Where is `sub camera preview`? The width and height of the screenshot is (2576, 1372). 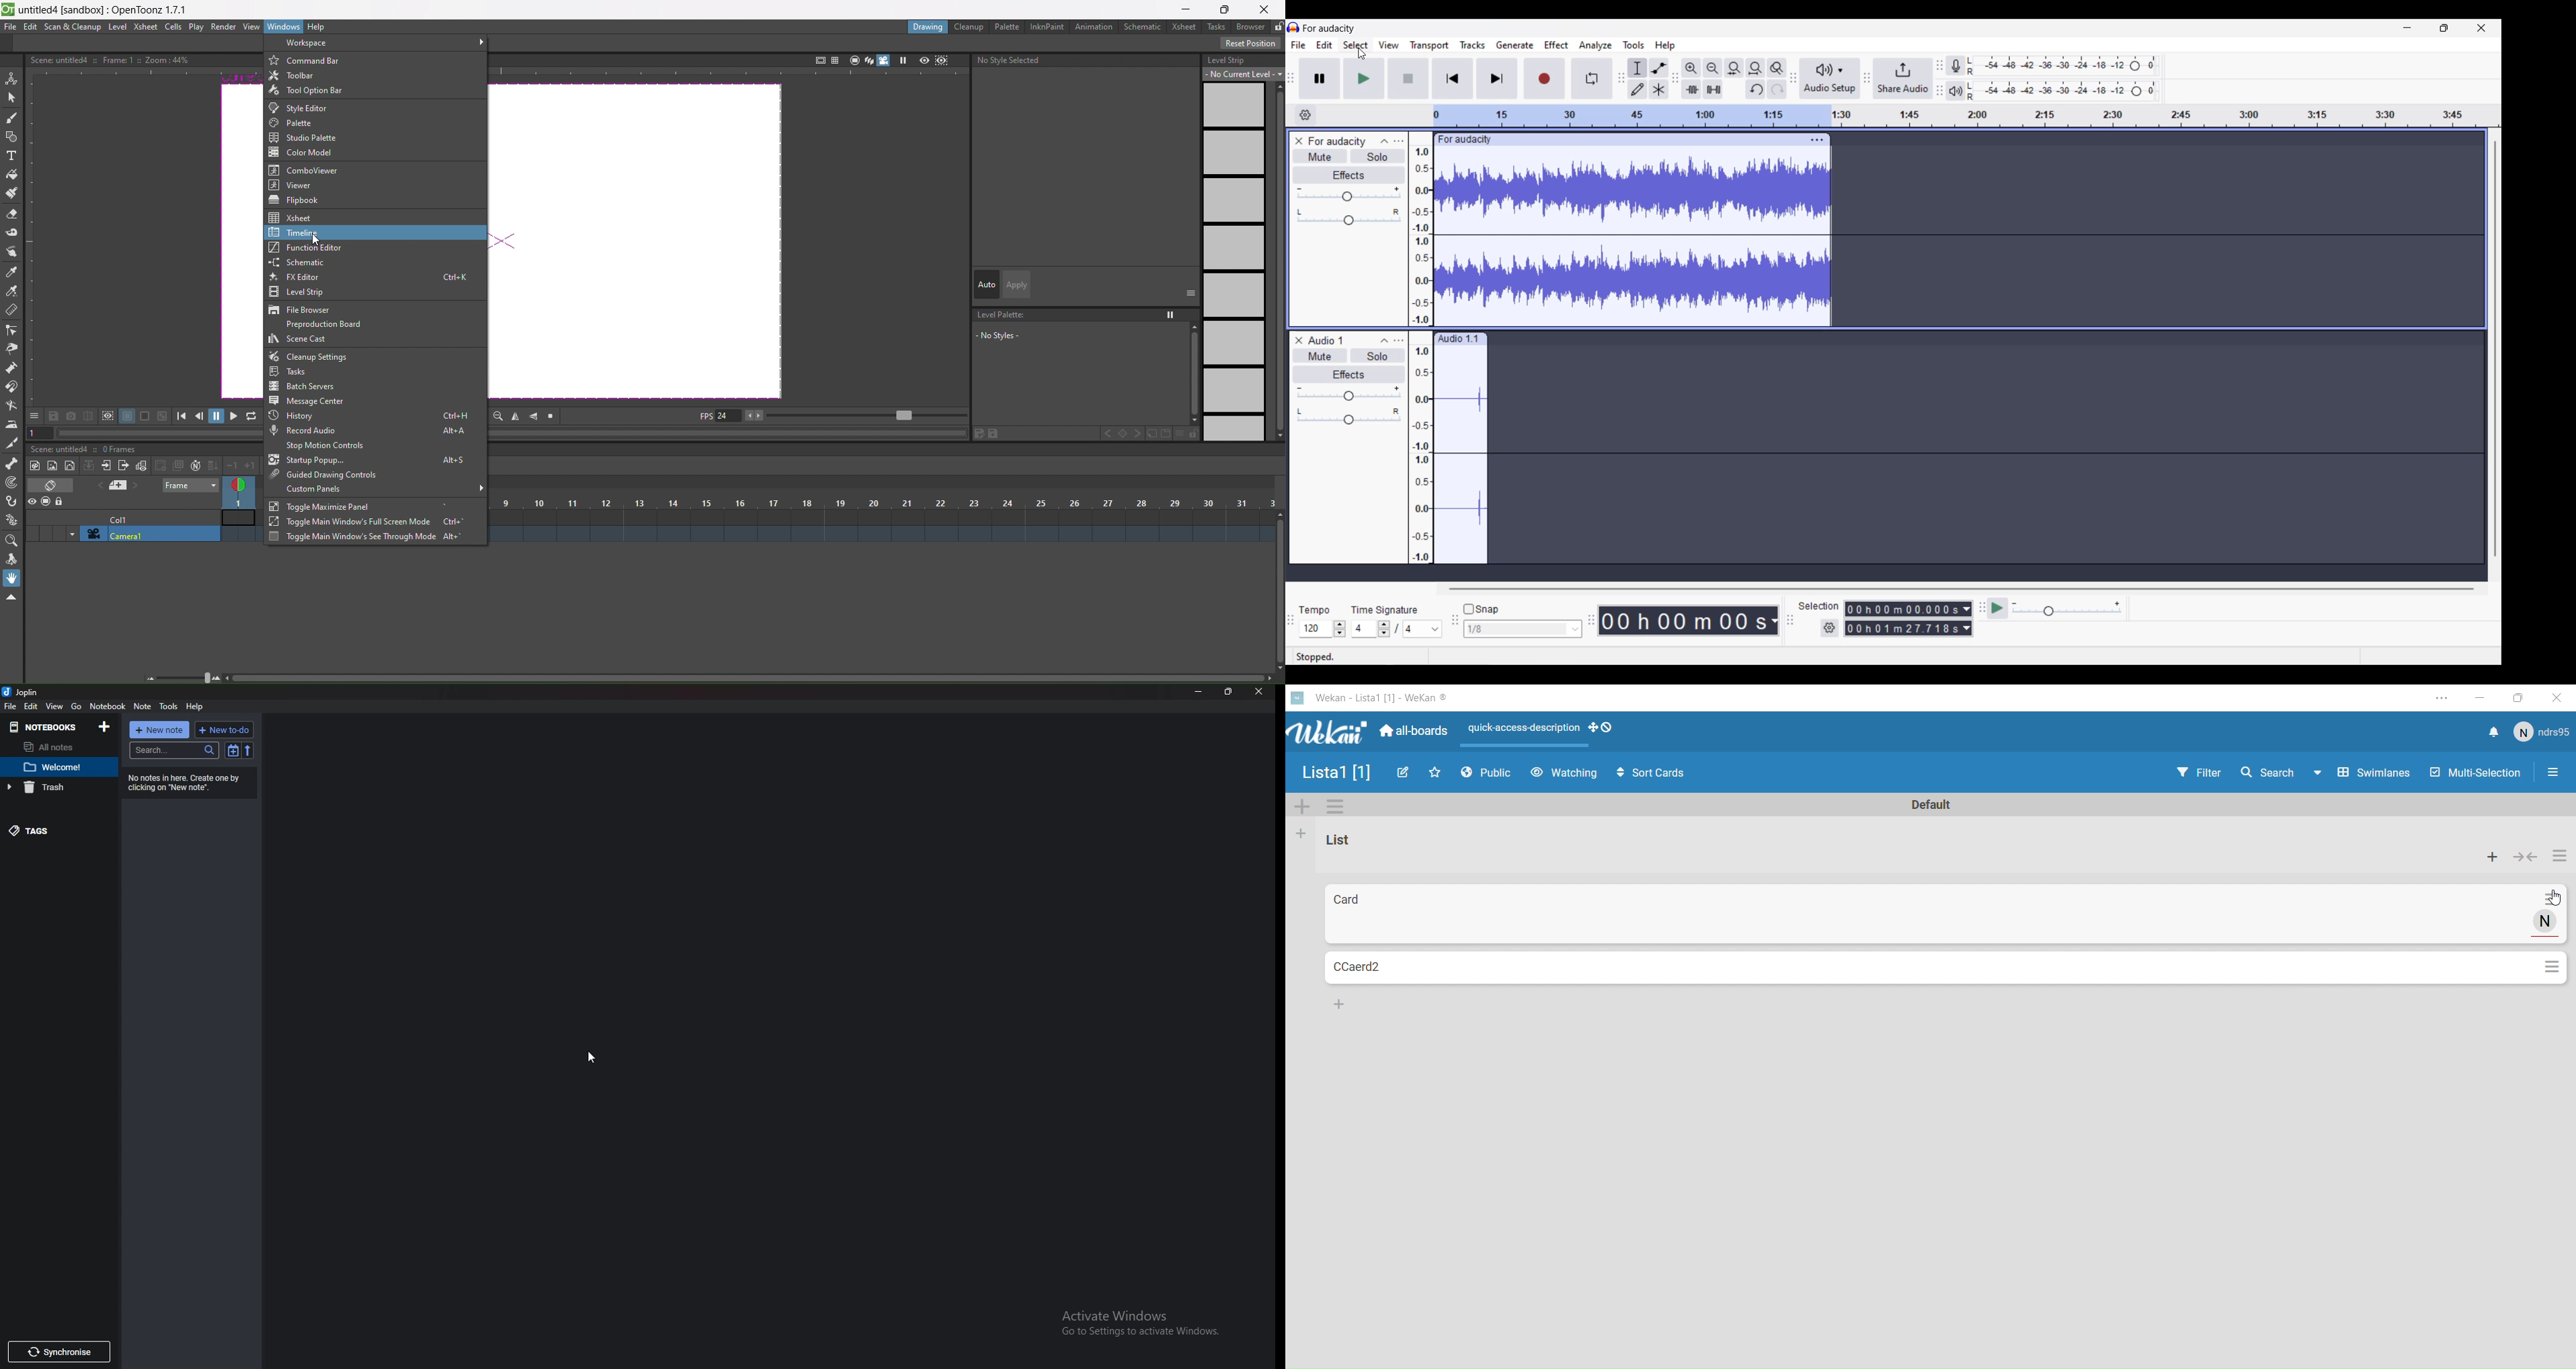 sub camera preview is located at coordinates (942, 60).